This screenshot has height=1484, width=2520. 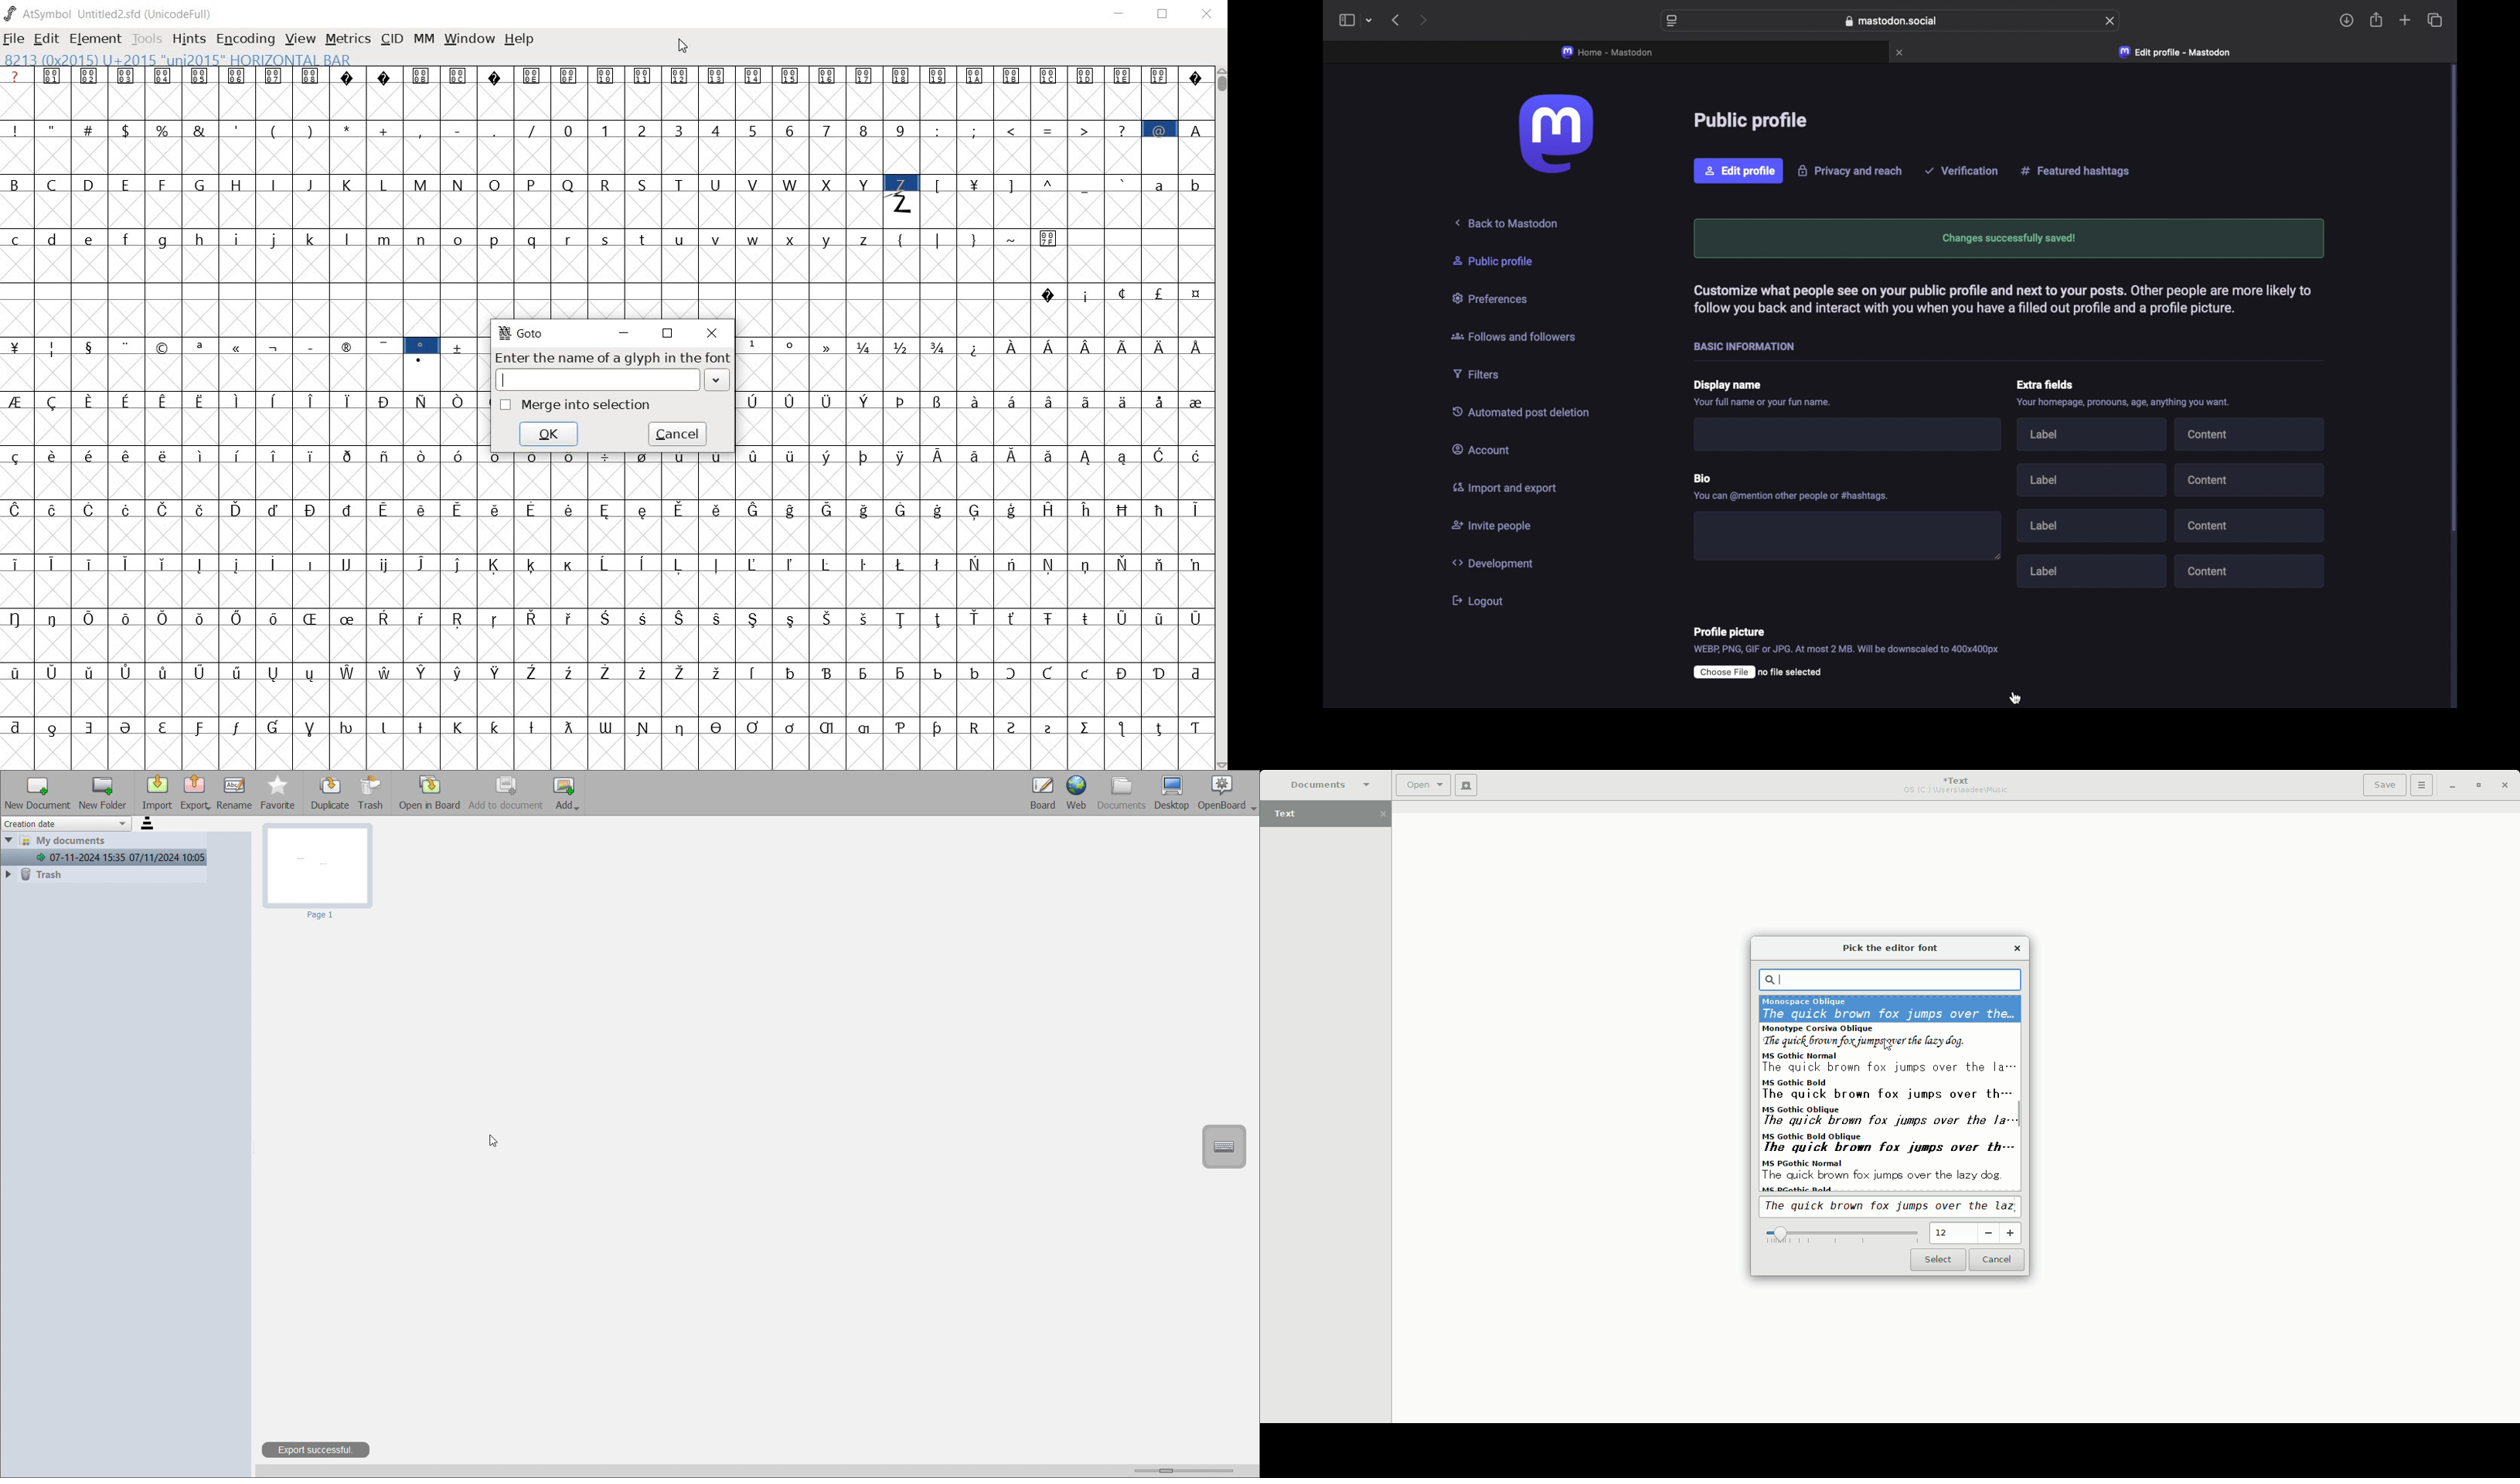 I want to click on tab group picker, so click(x=1369, y=21).